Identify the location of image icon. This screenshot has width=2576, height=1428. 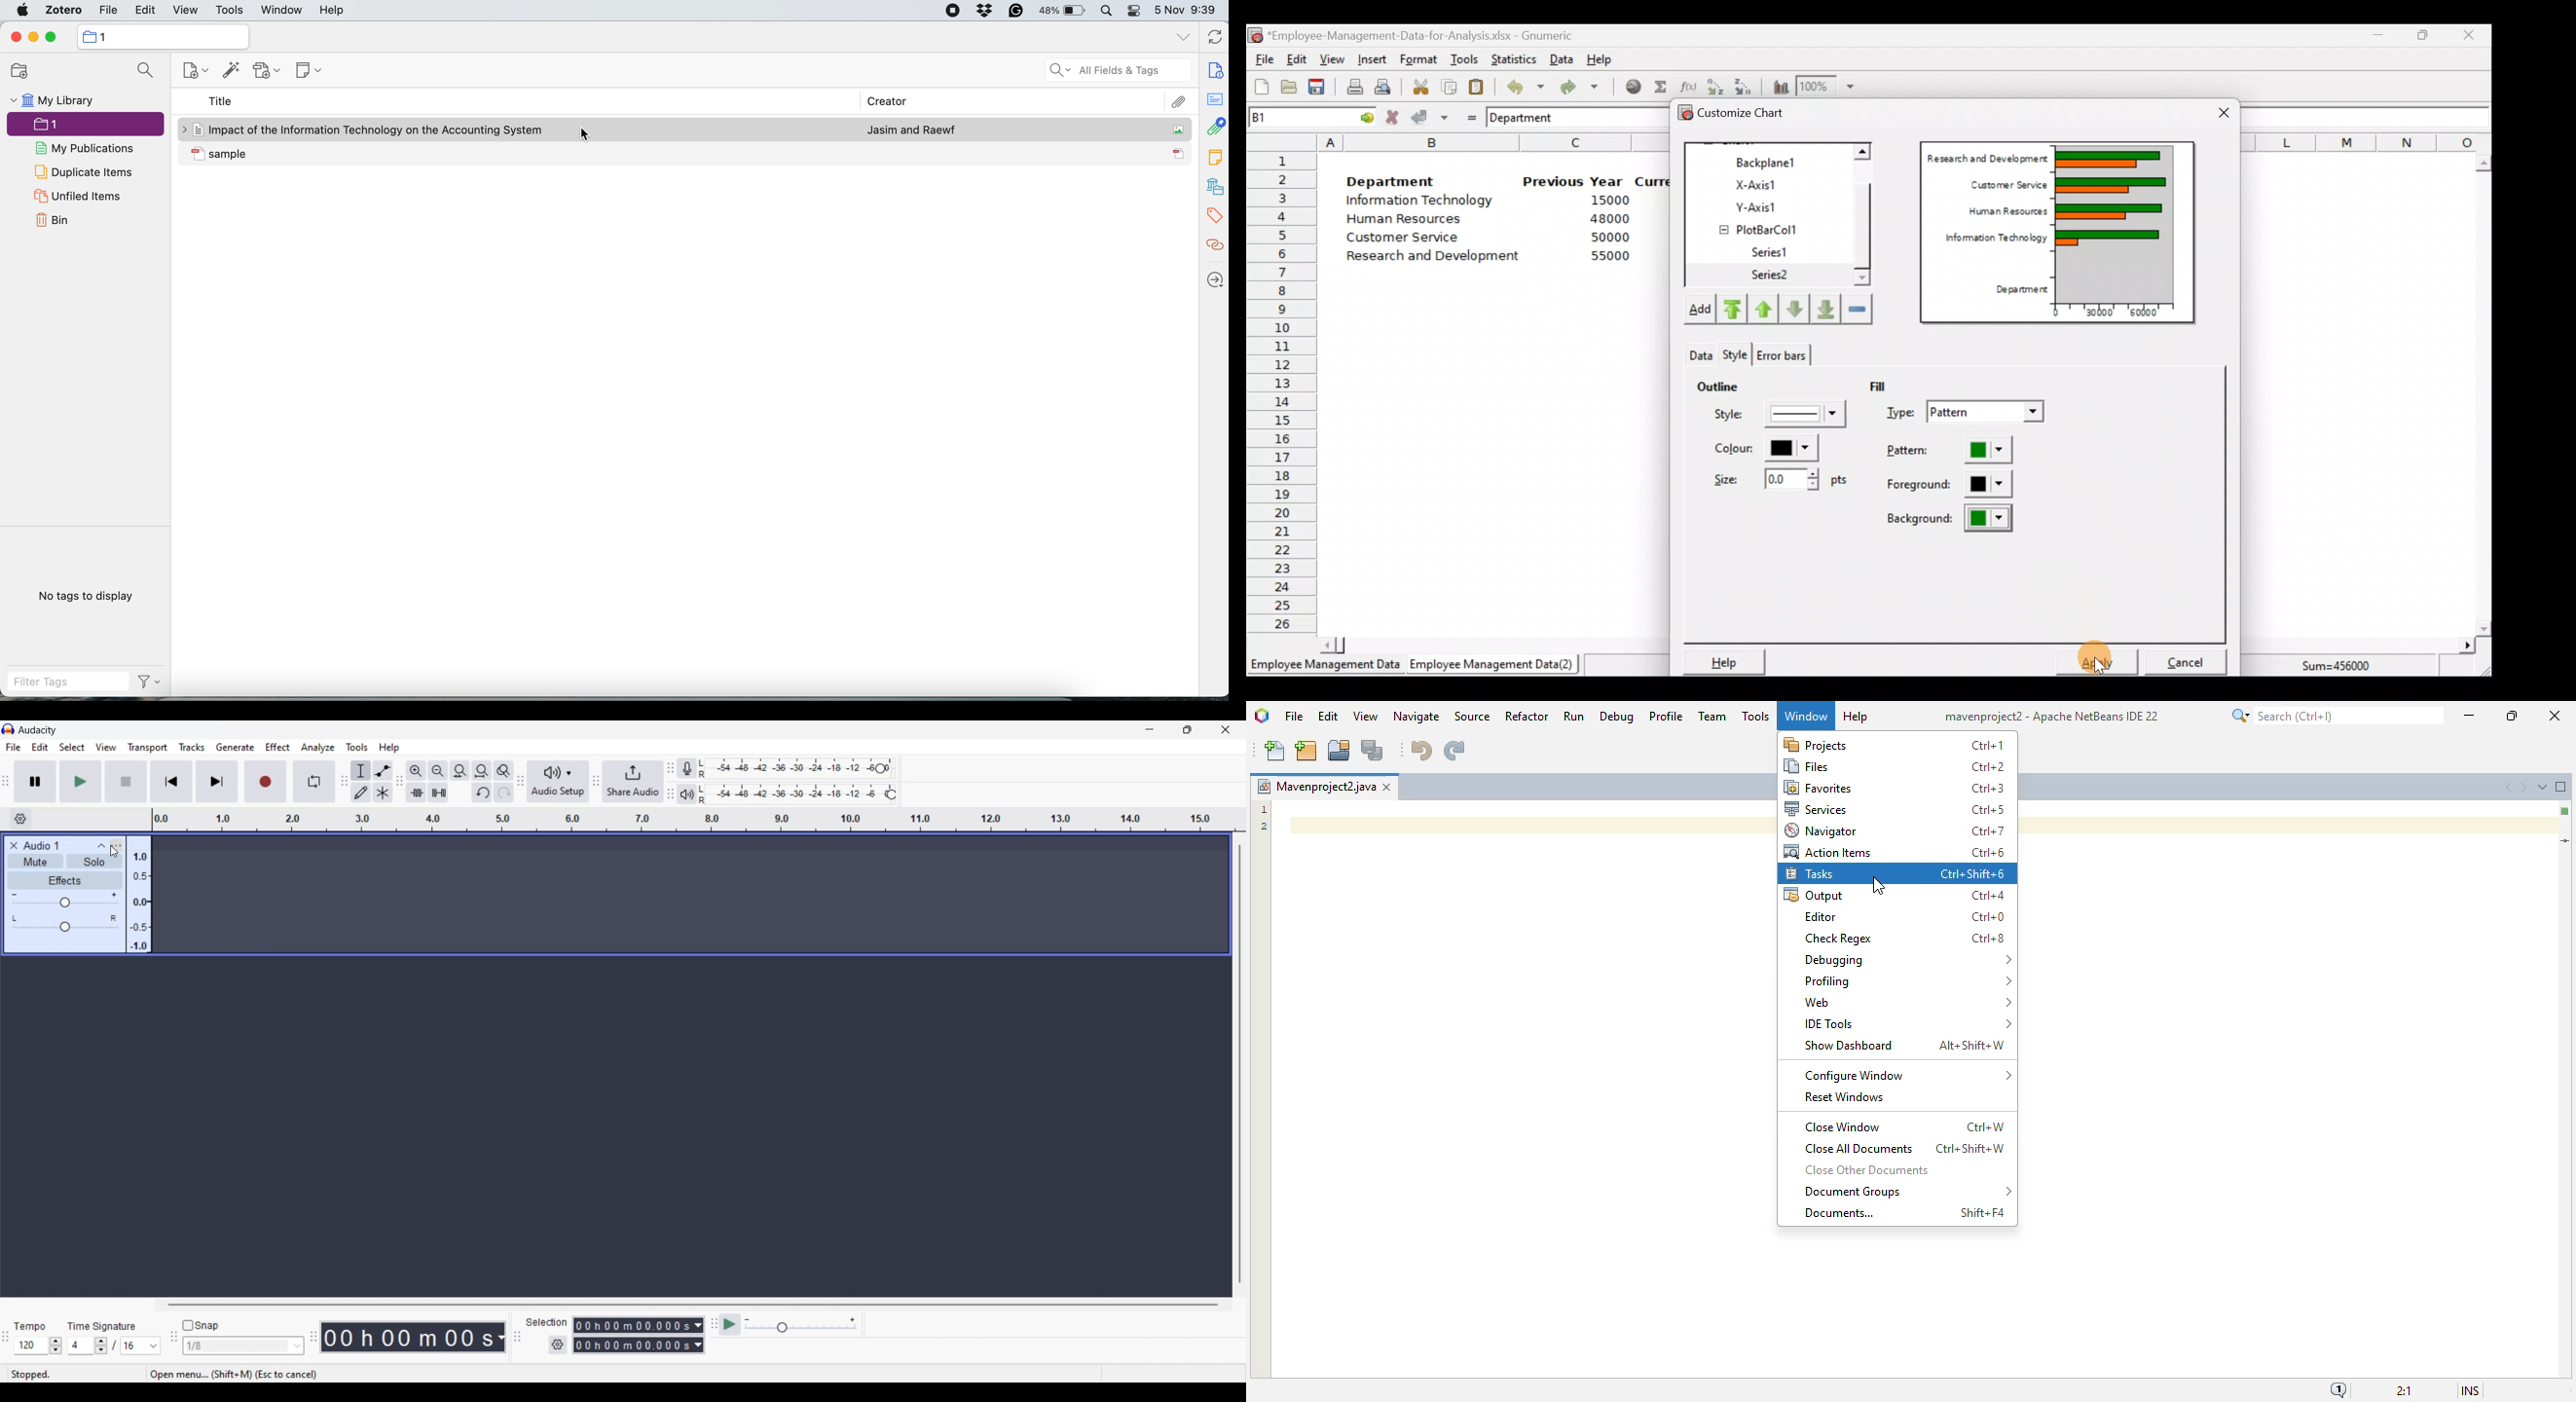
(1179, 129).